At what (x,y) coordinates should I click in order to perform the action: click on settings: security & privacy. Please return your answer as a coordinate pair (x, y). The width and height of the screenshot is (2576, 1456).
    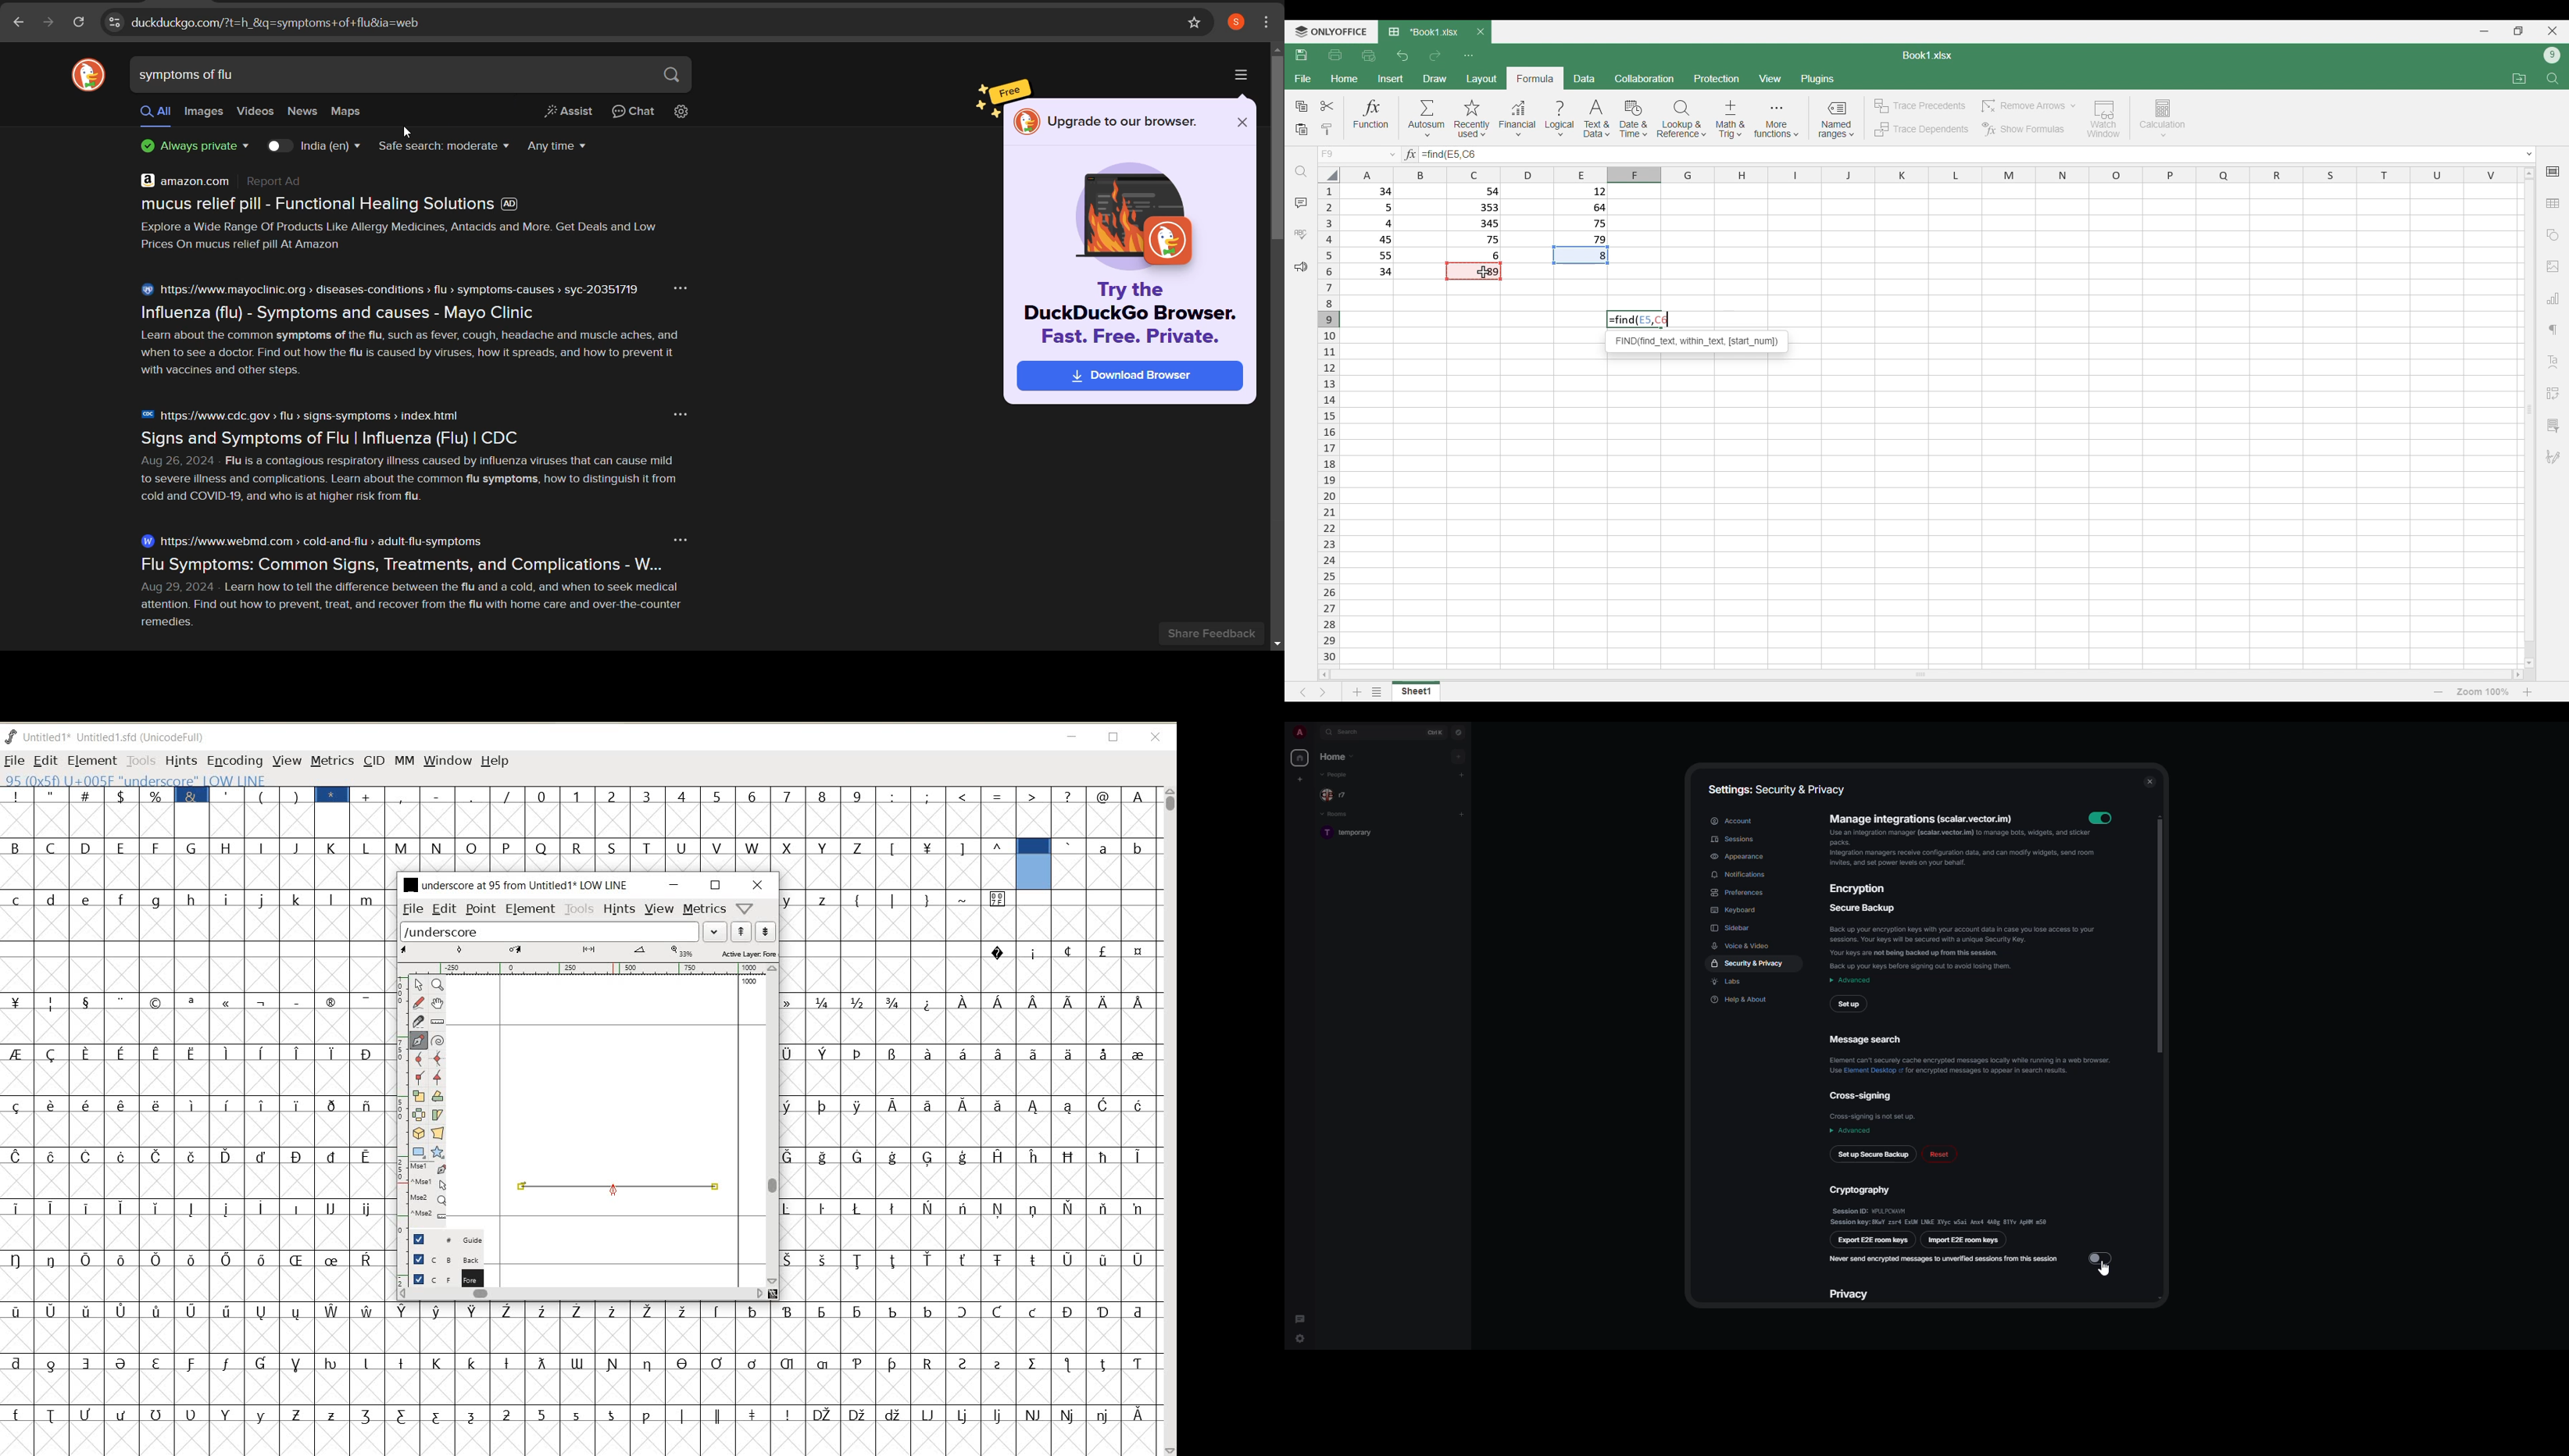
    Looking at the image, I should click on (1780, 793).